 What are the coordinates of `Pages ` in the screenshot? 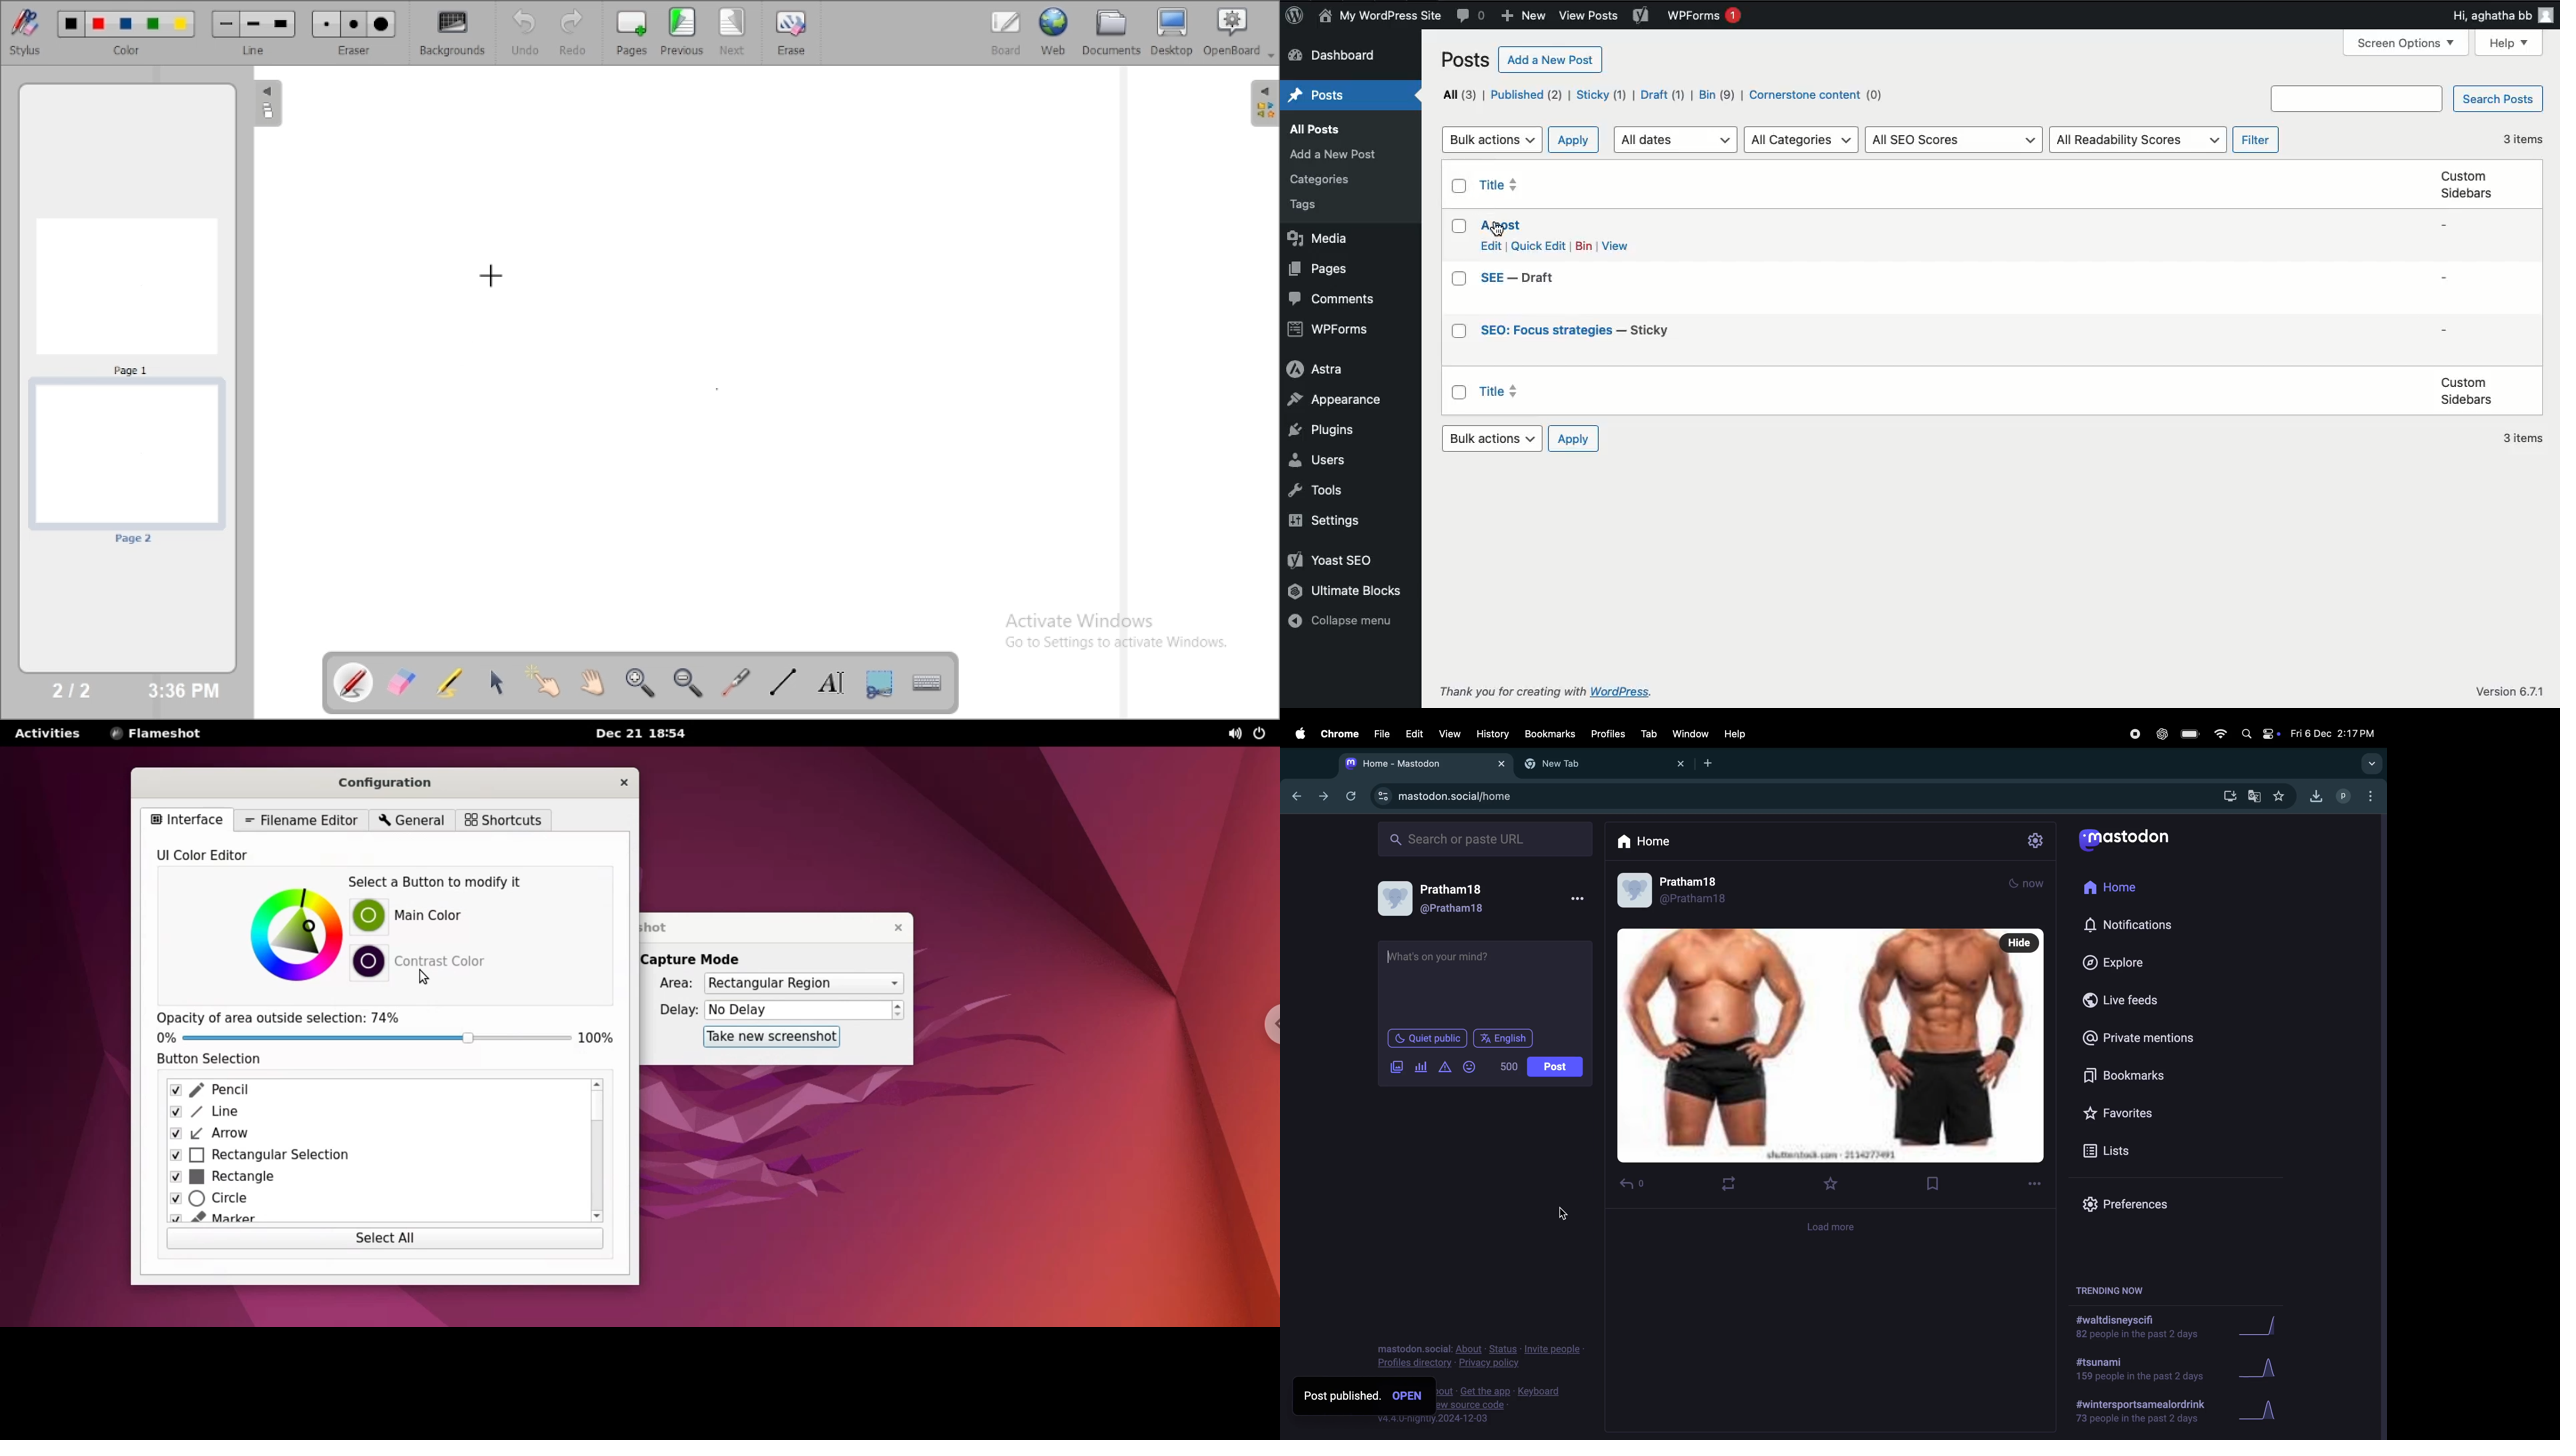 It's located at (1321, 271).